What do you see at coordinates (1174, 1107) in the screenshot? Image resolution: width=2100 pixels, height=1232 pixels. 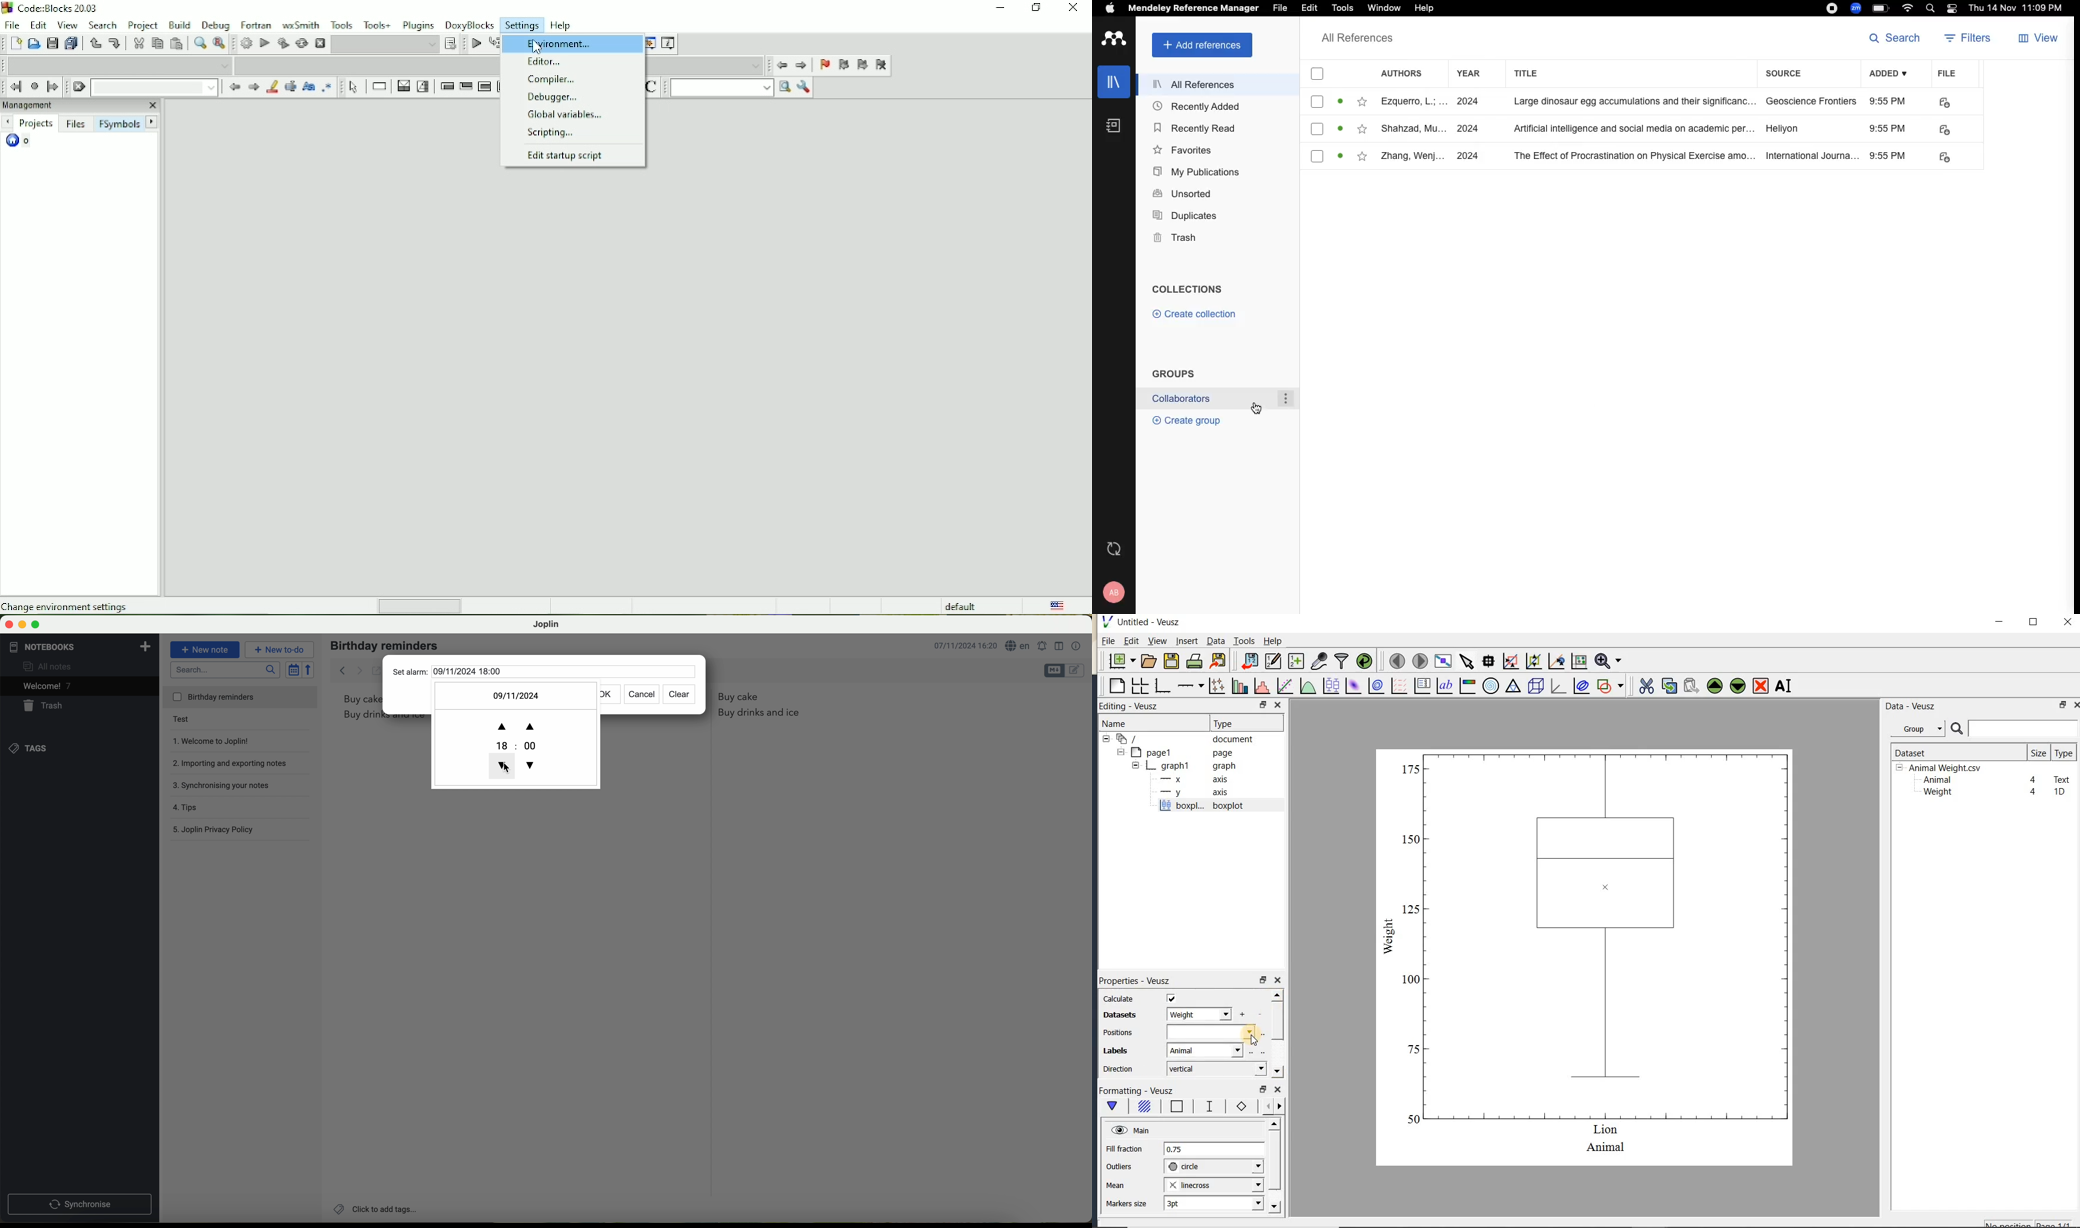 I see `box border` at bounding box center [1174, 1107].